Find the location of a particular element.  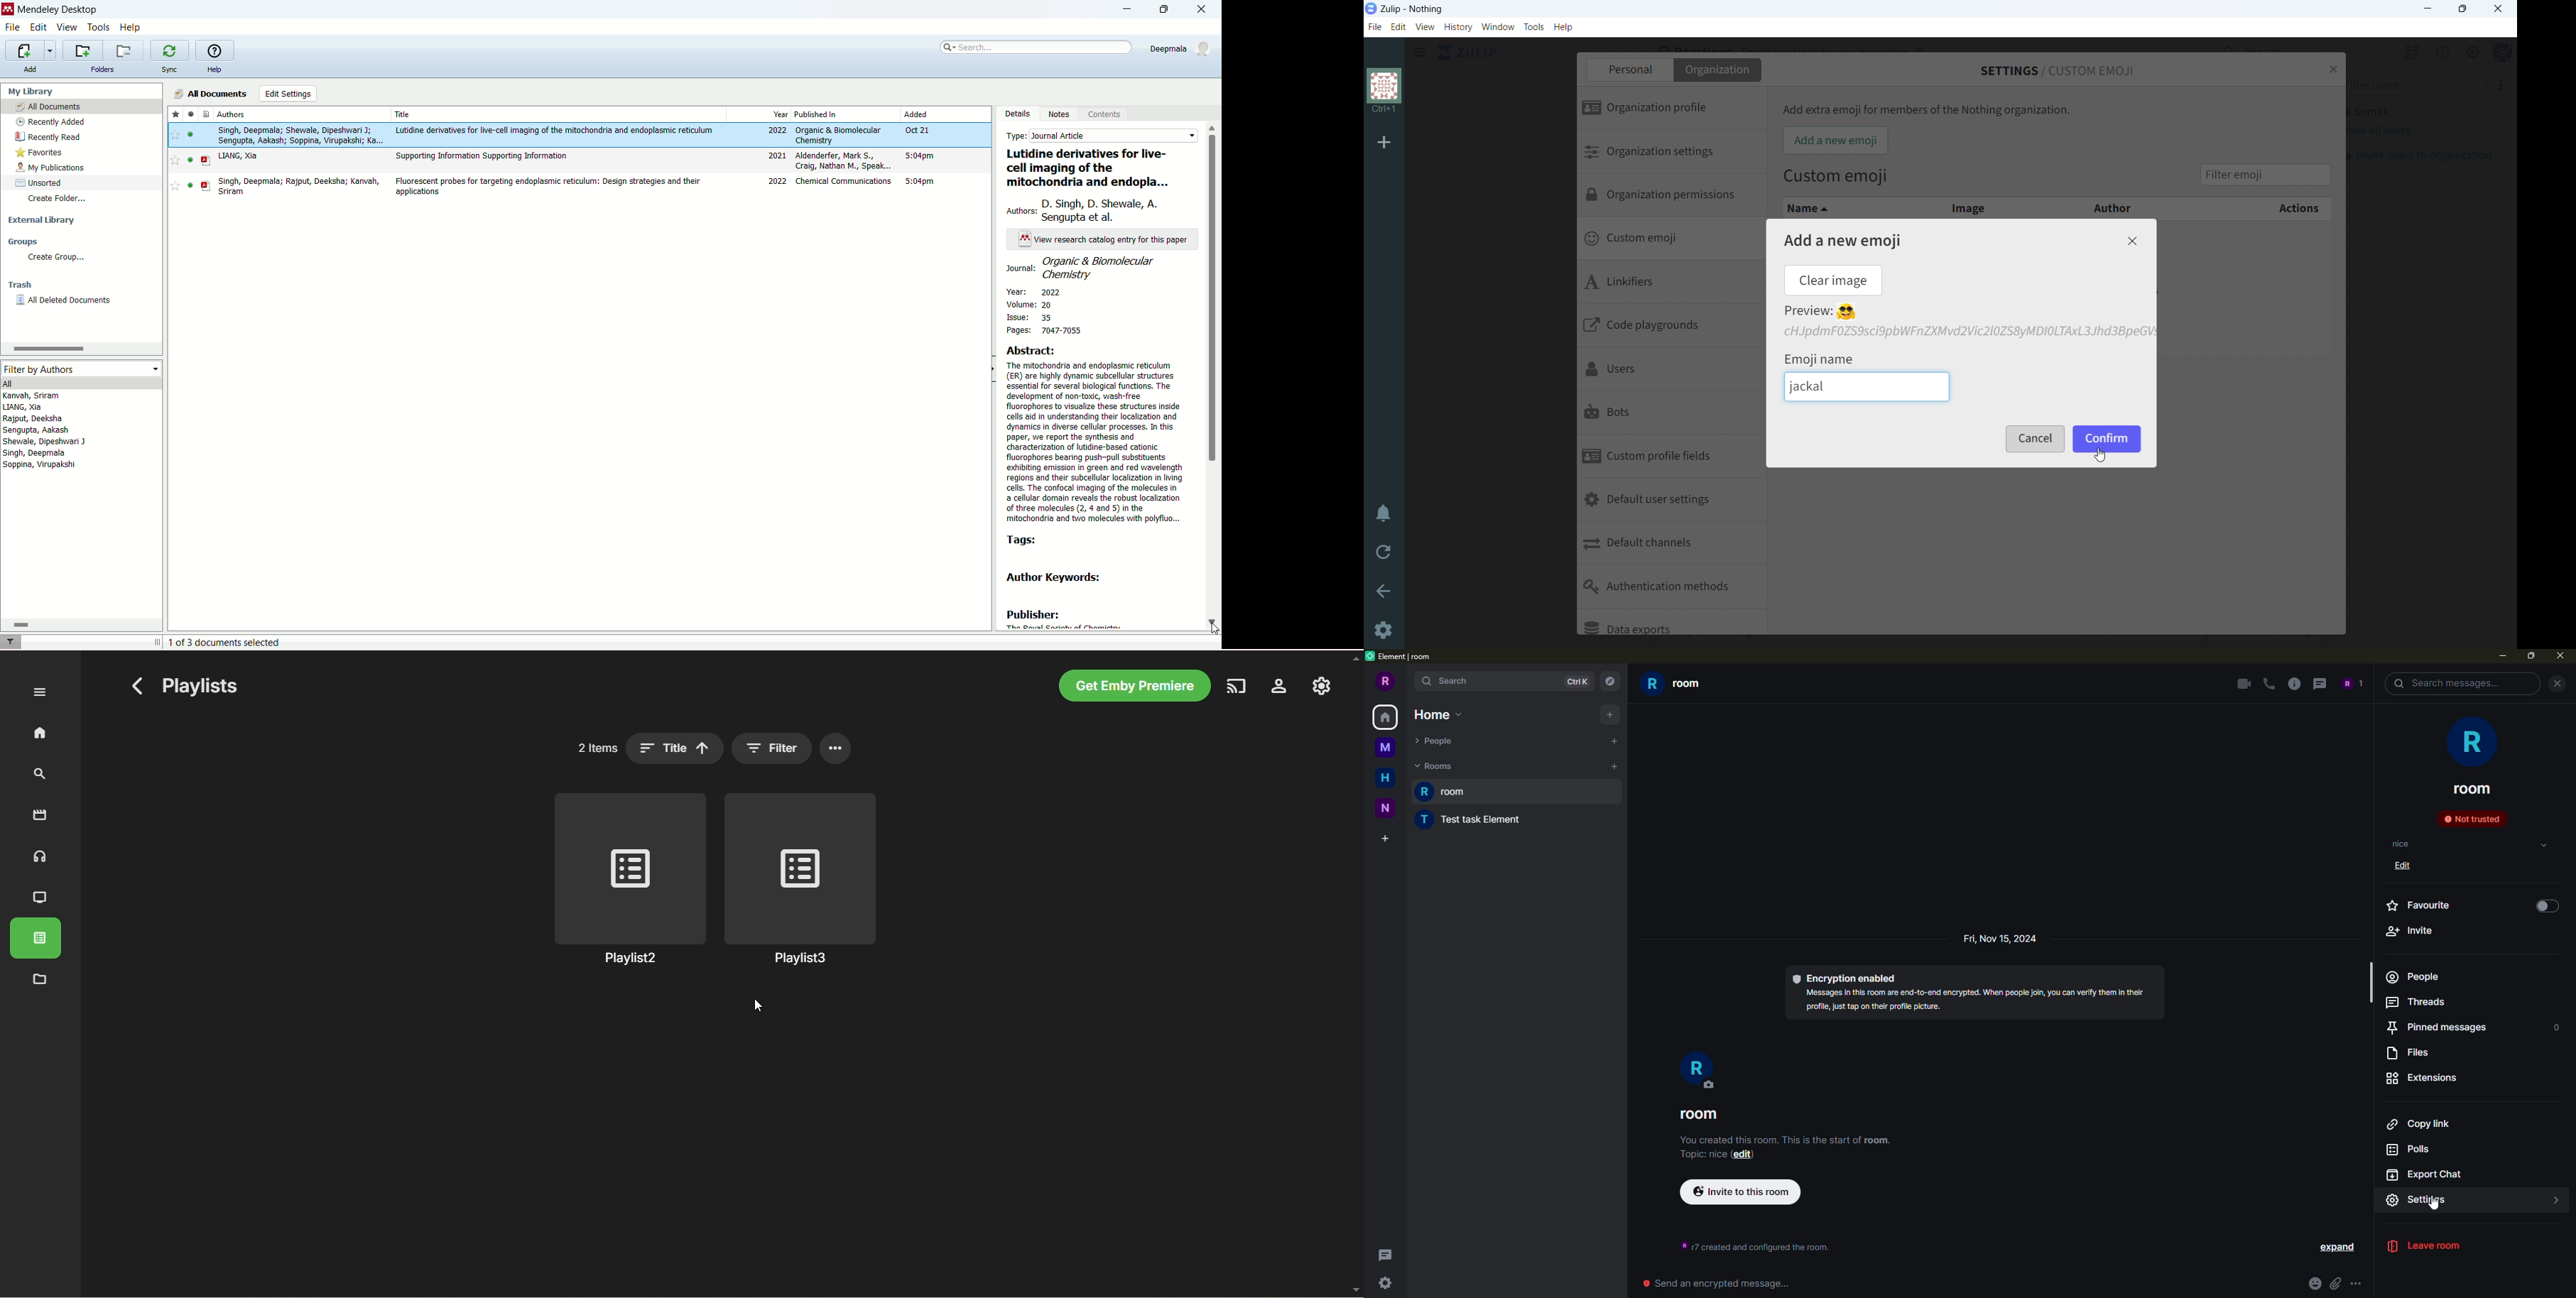

published in is located at coordinates (817, 114).